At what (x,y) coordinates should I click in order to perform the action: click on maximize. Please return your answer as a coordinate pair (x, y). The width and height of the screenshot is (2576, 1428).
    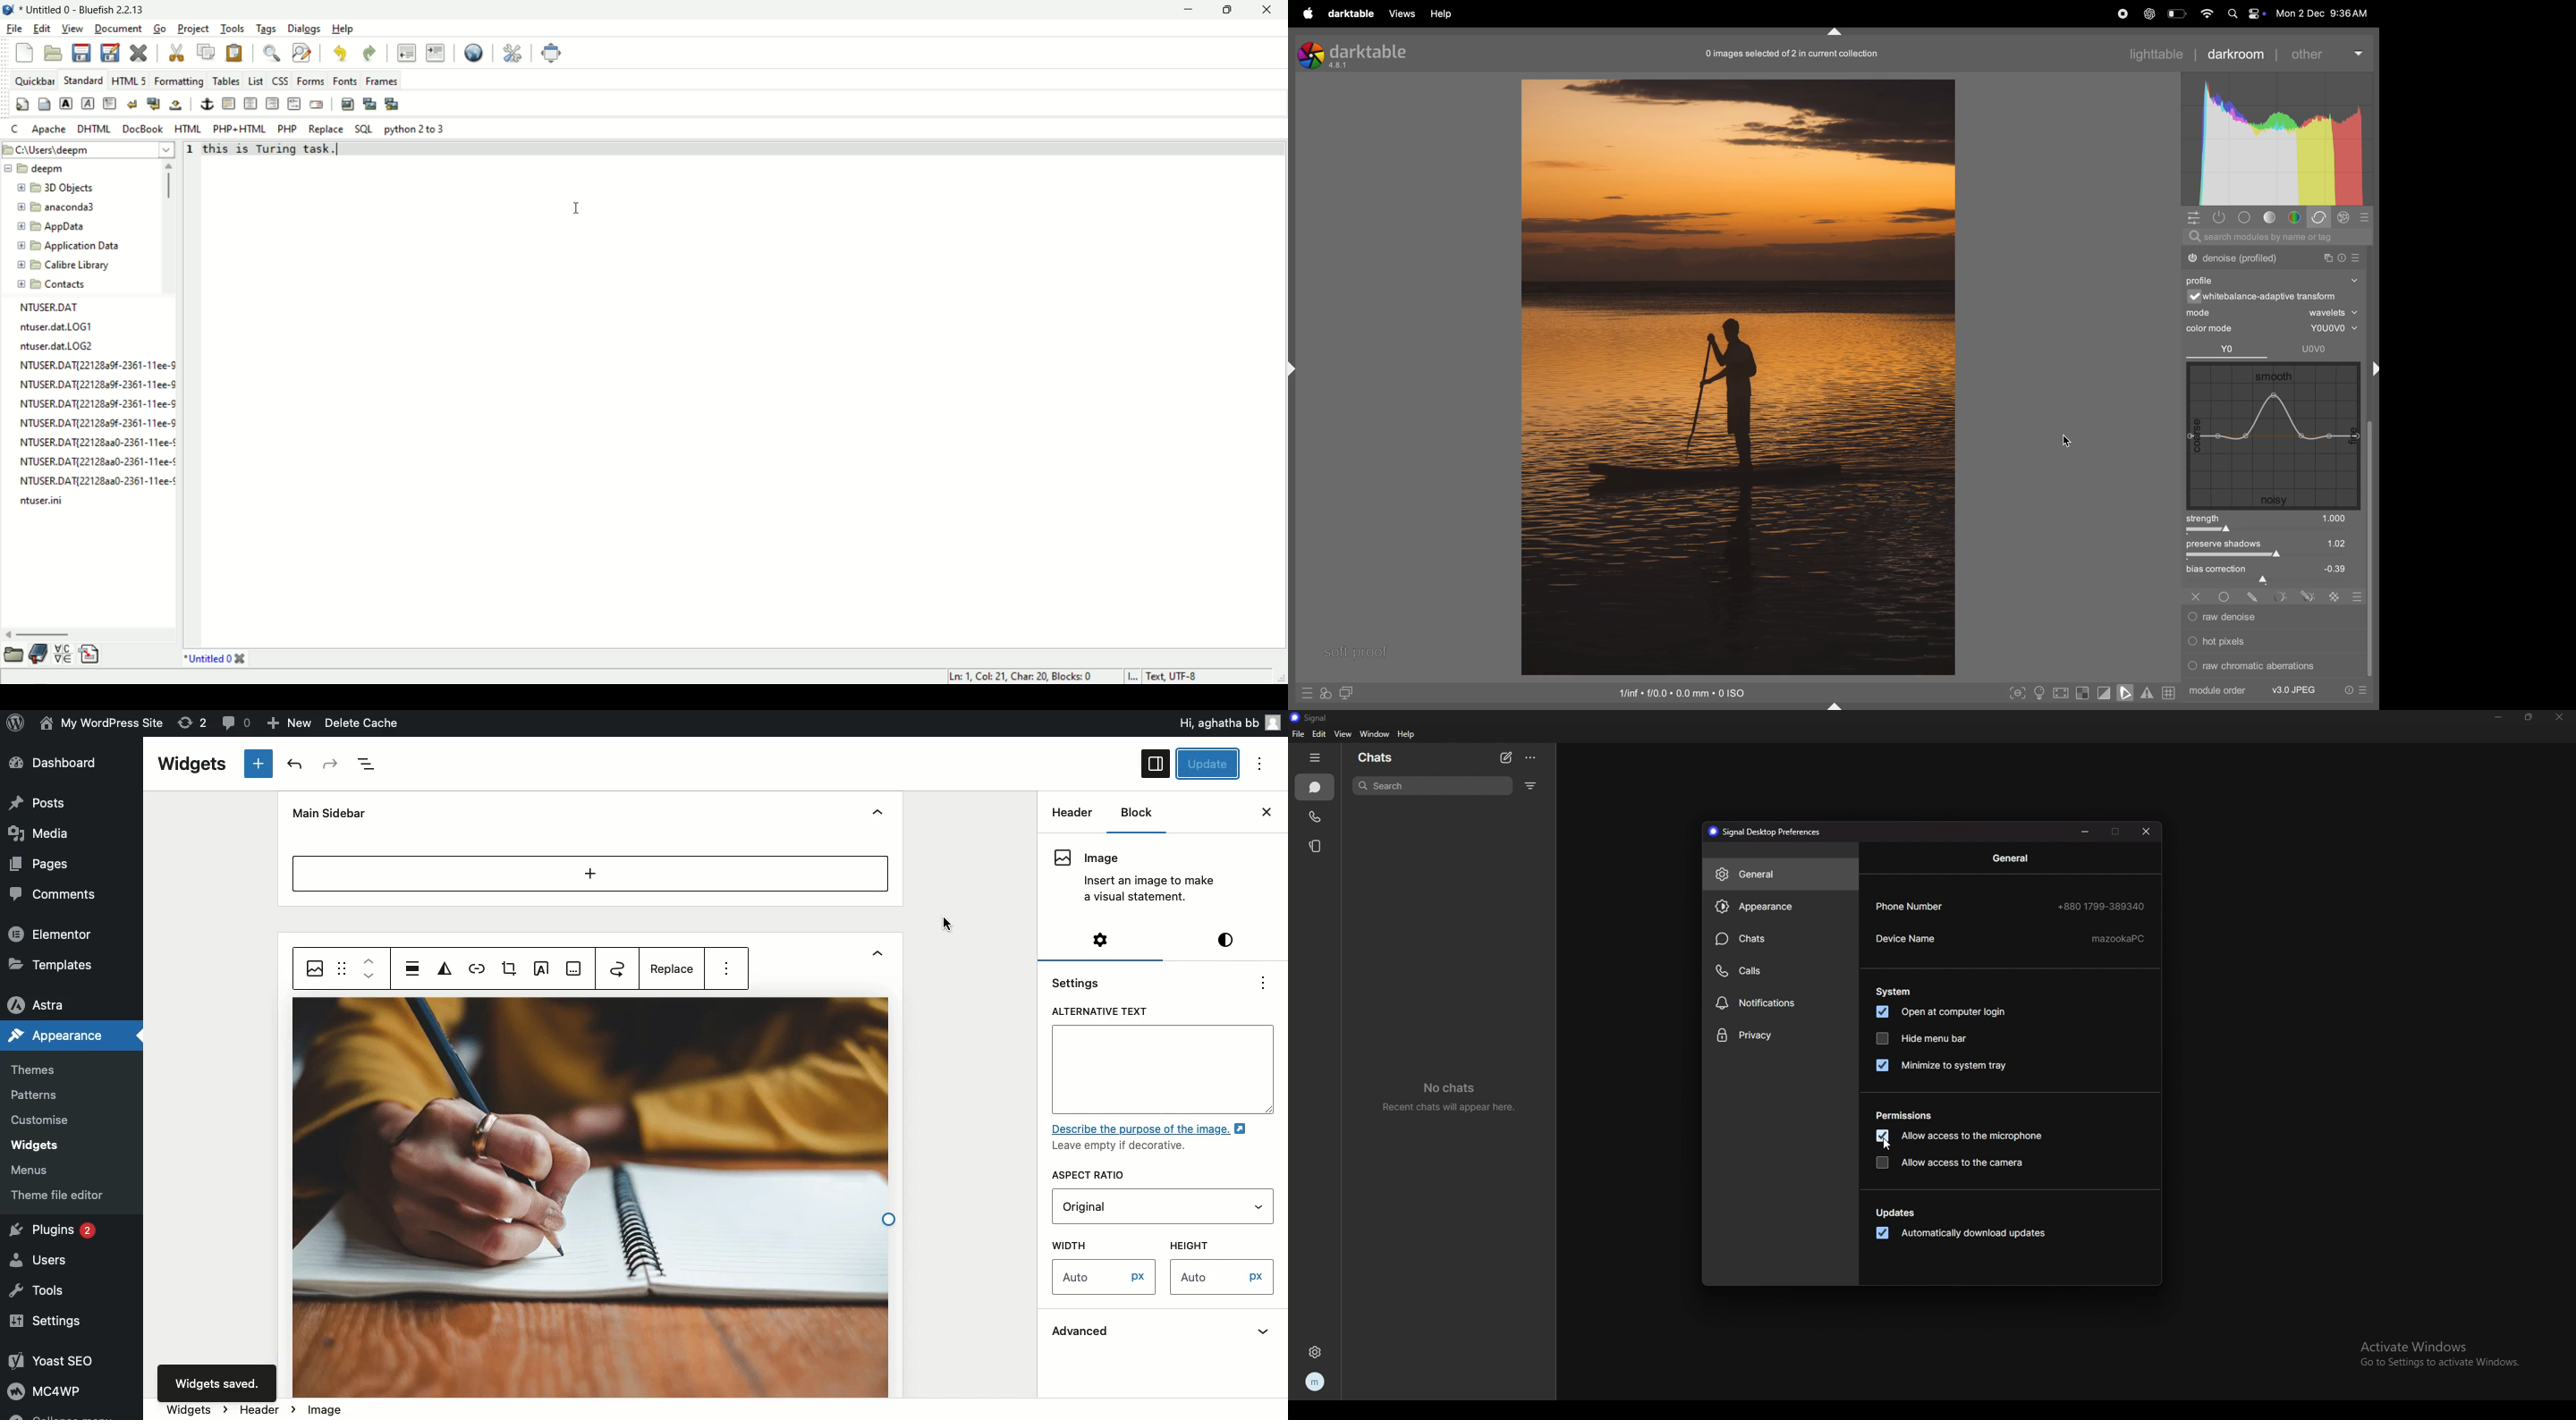
    Looking at the image, I should click on (1230, 11).